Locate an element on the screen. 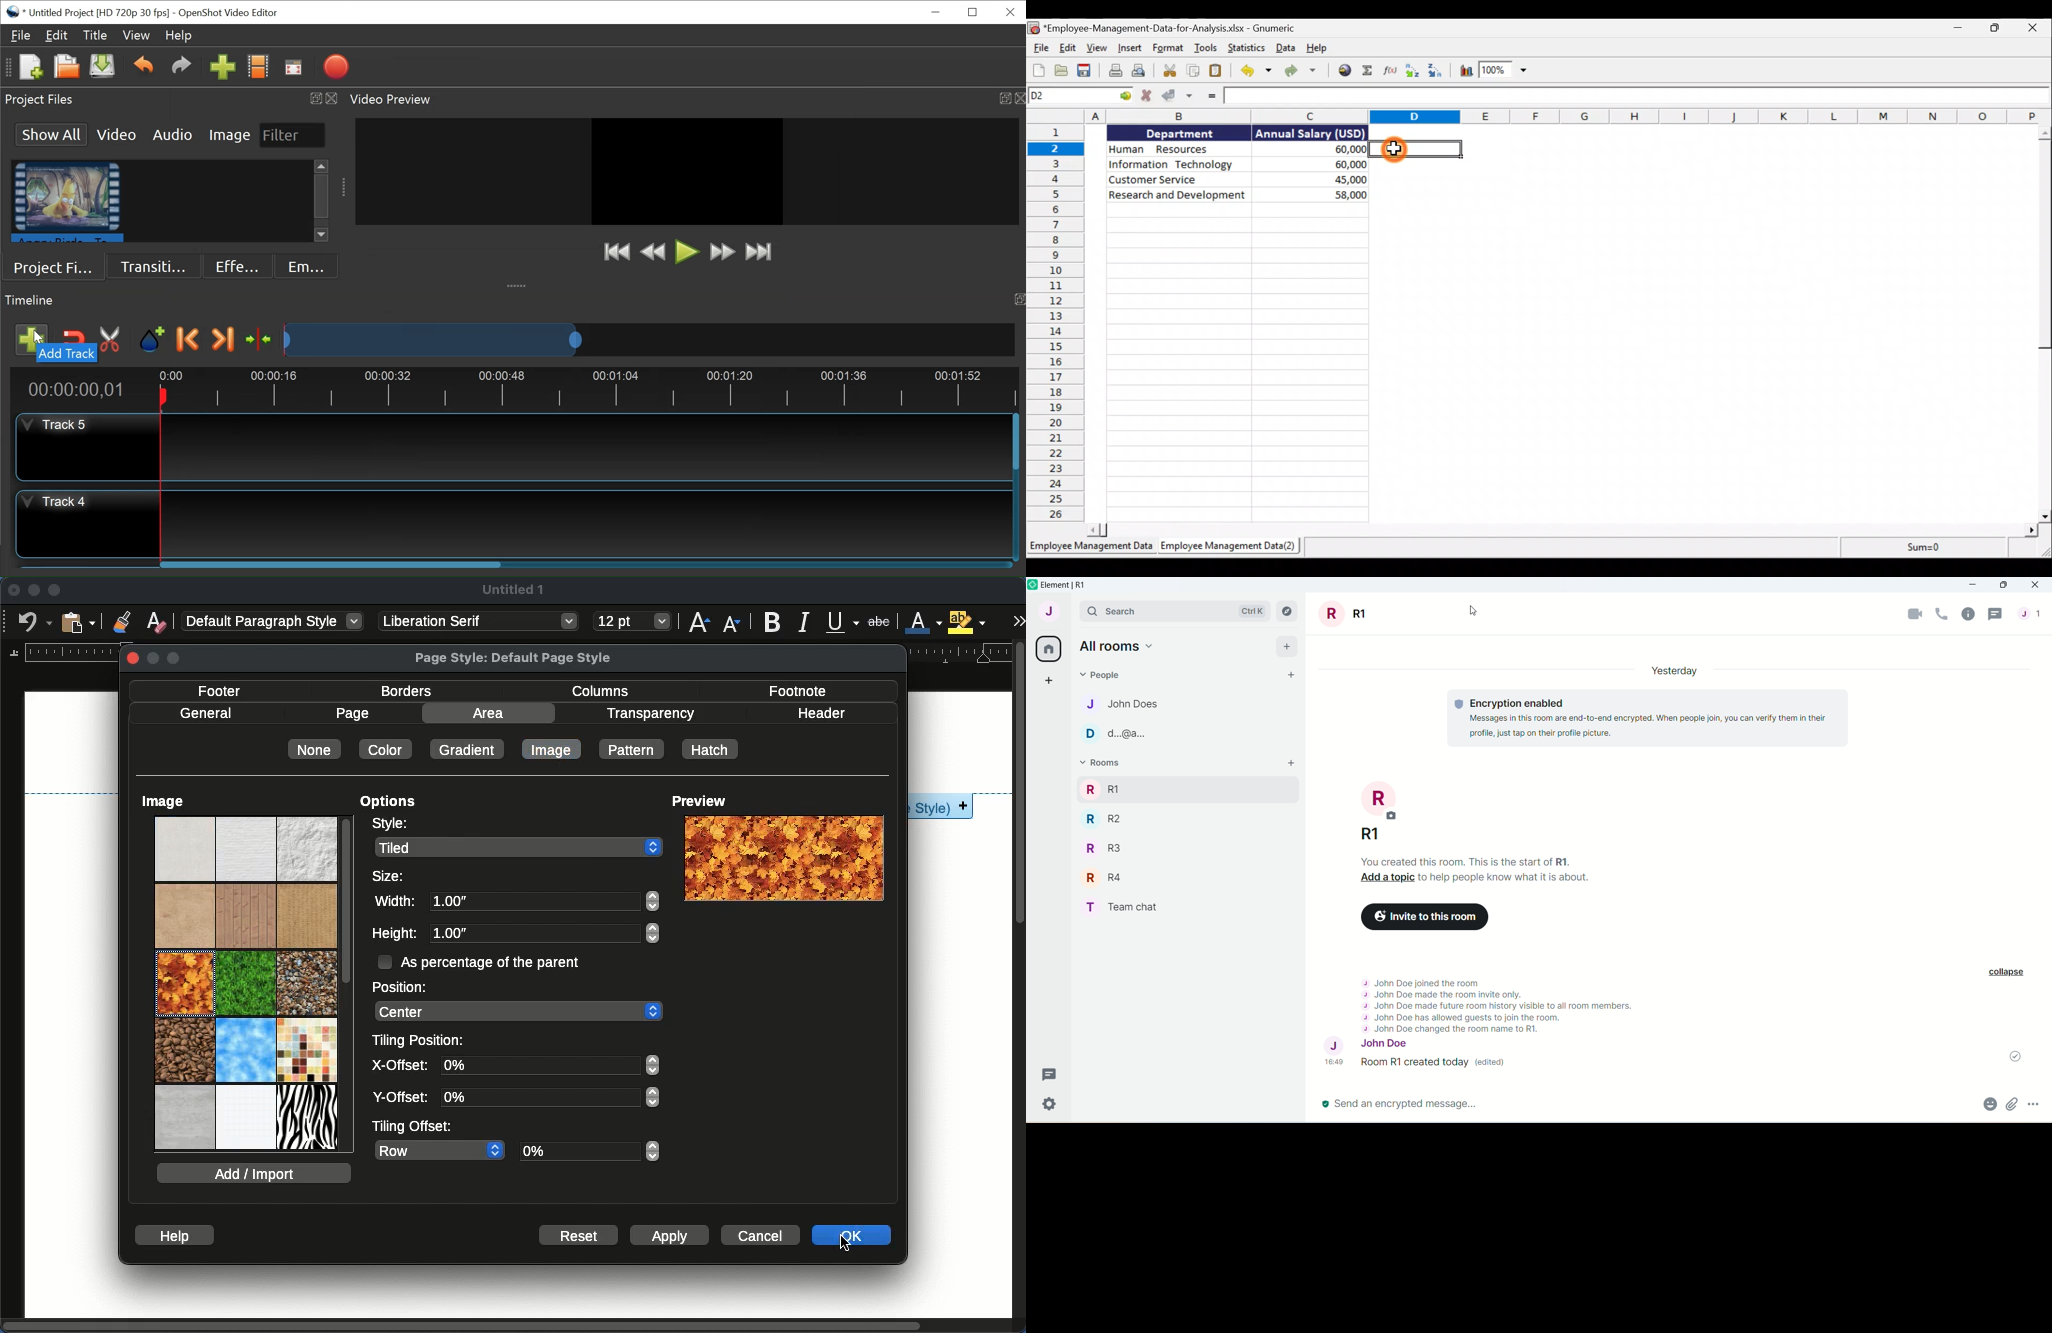  Open File is located at coordinates (66, 67).